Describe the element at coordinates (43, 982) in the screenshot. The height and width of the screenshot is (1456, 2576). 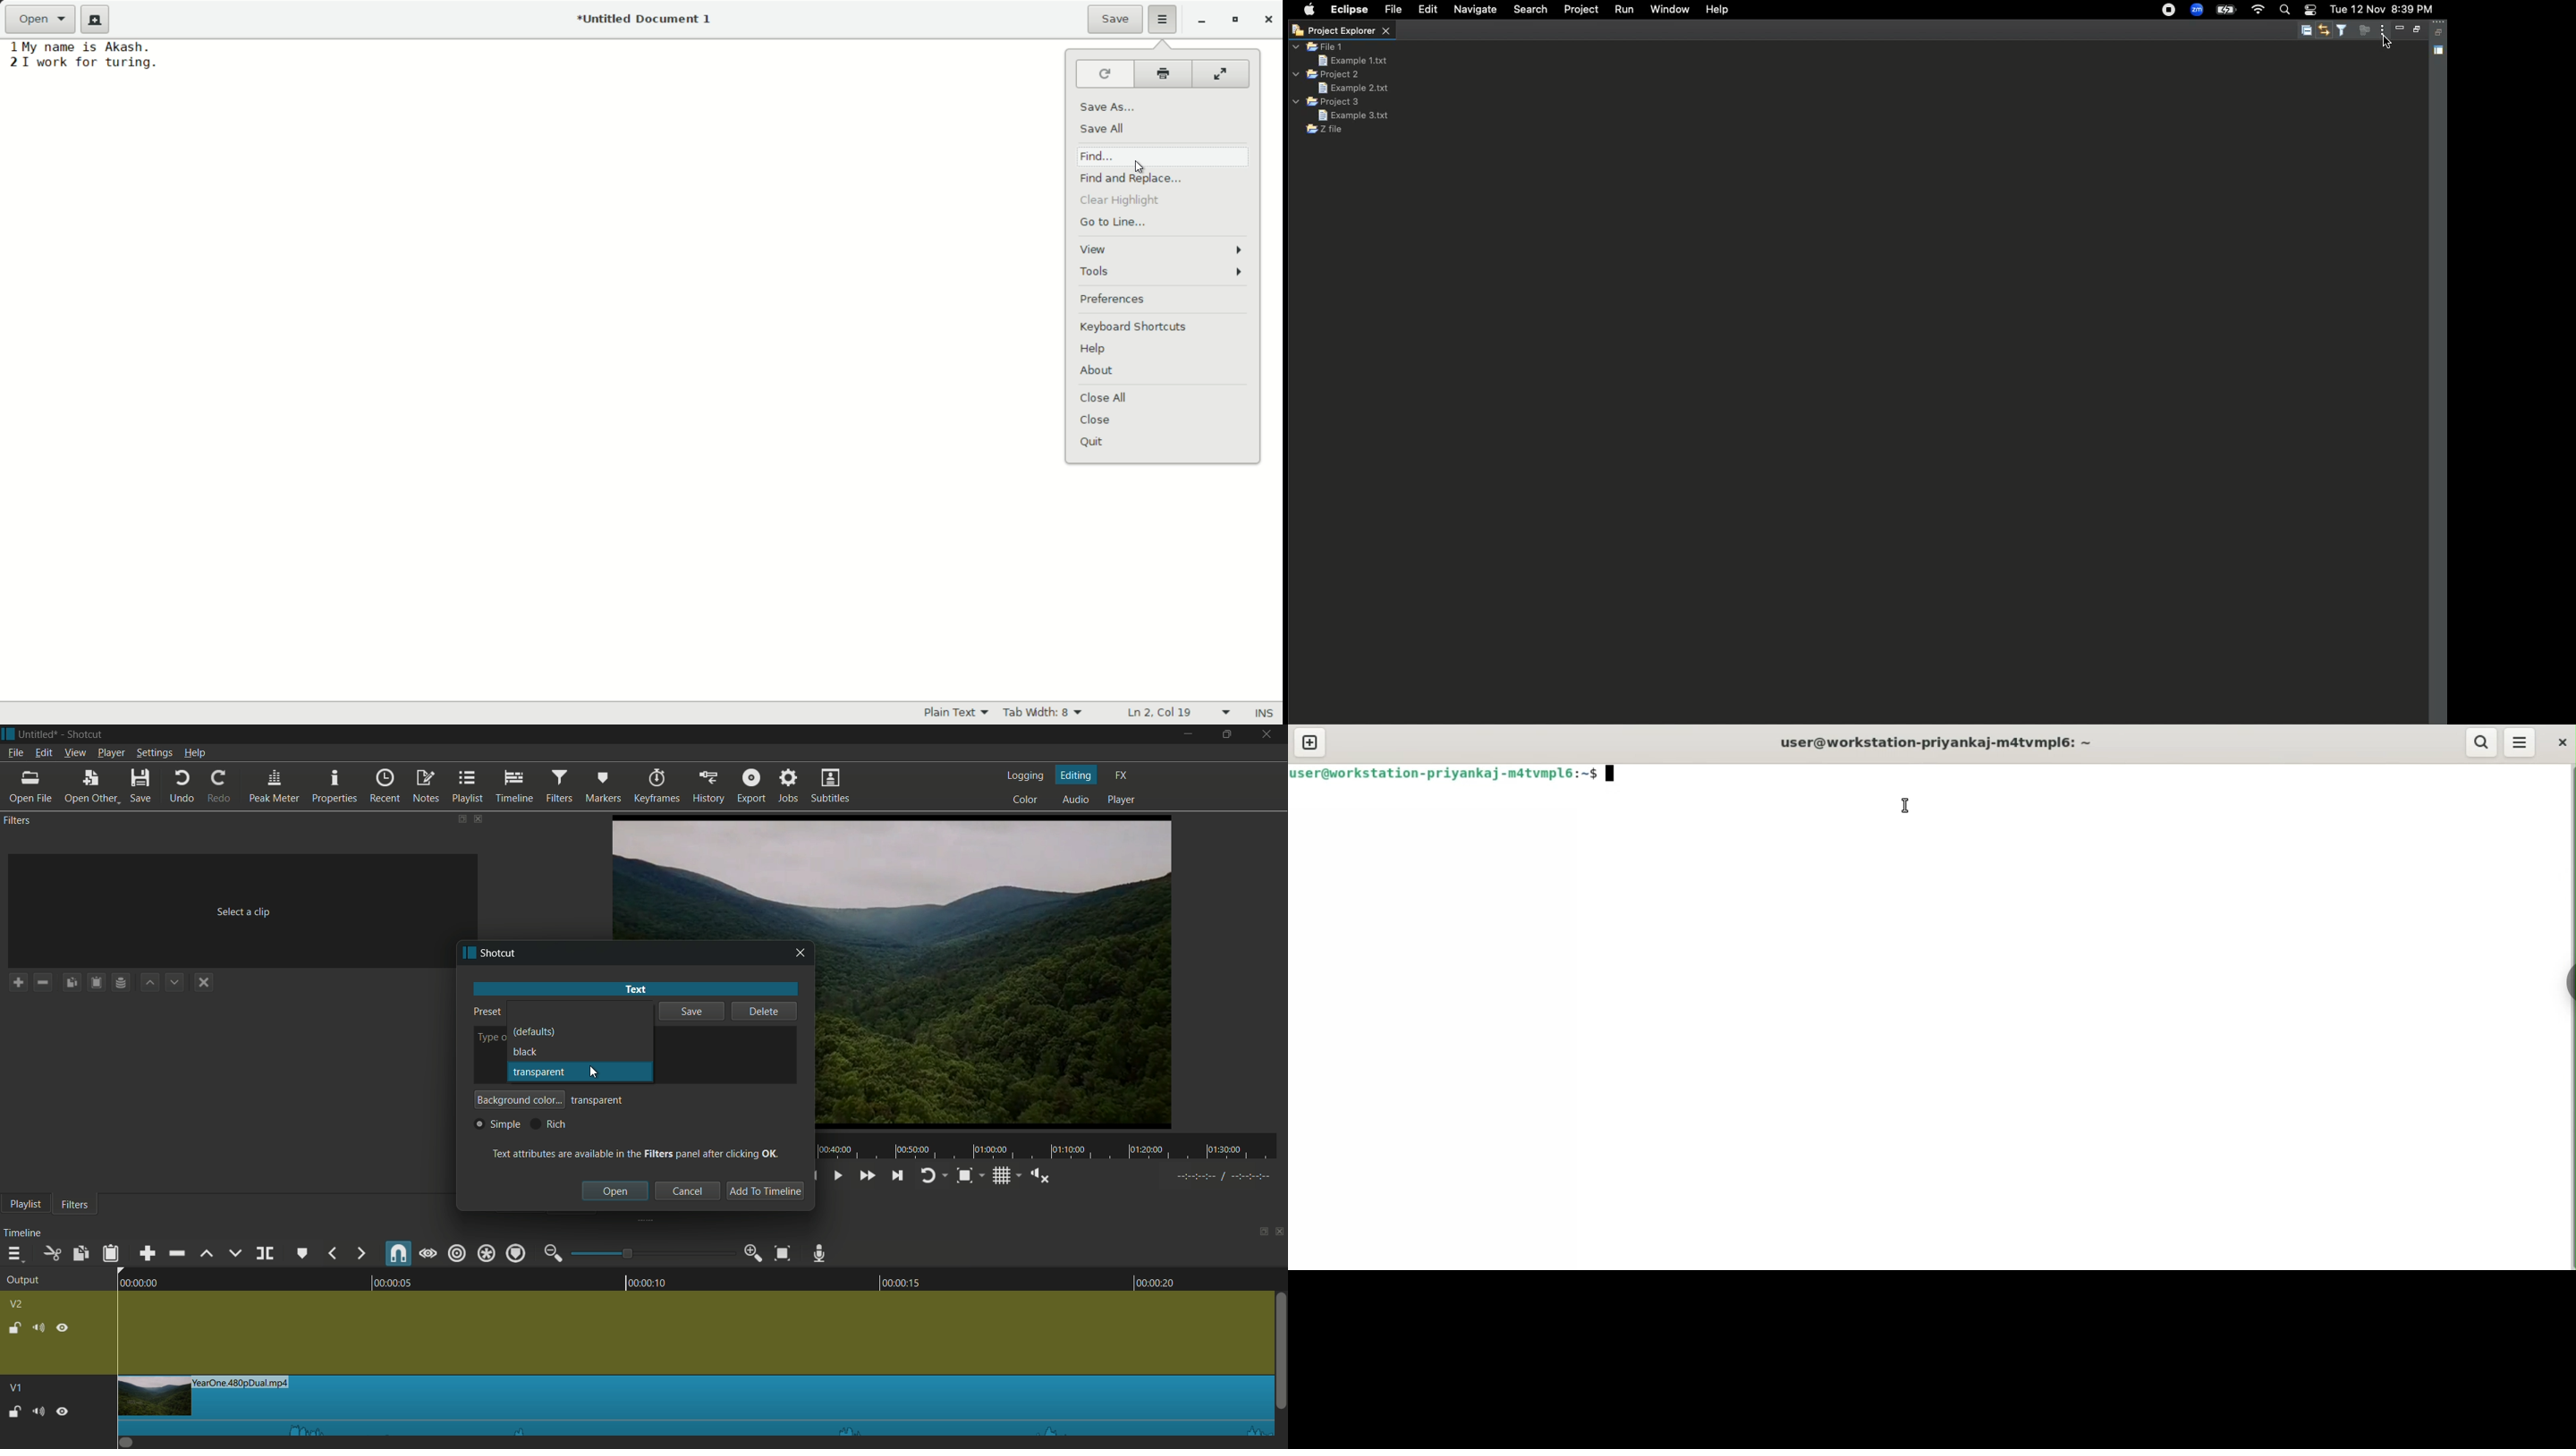
I see `remove a filter` at that location.